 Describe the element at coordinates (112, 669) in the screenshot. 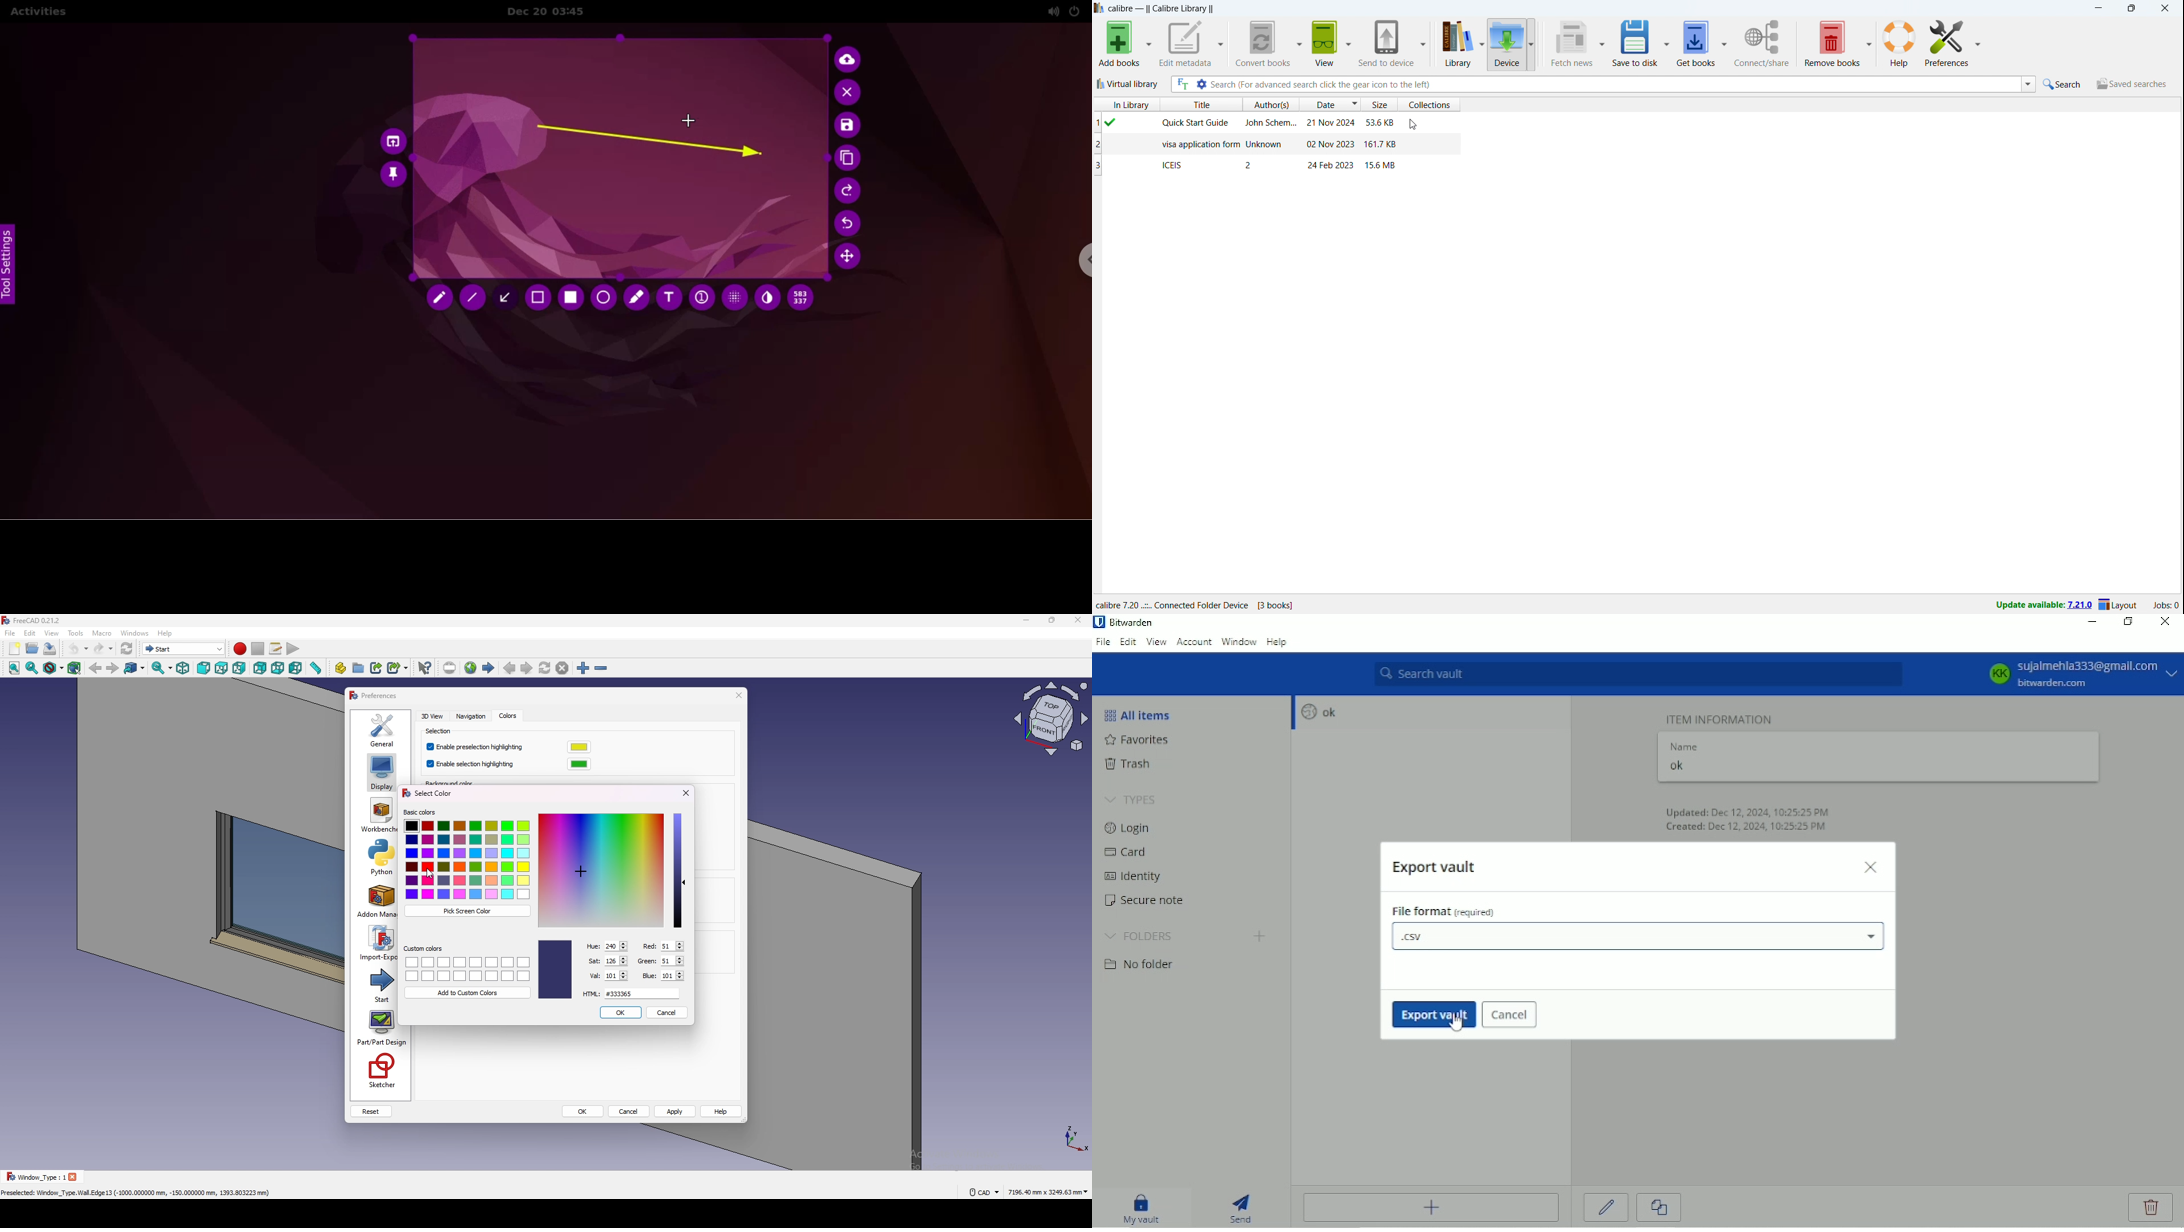

I see `forward` at that location.